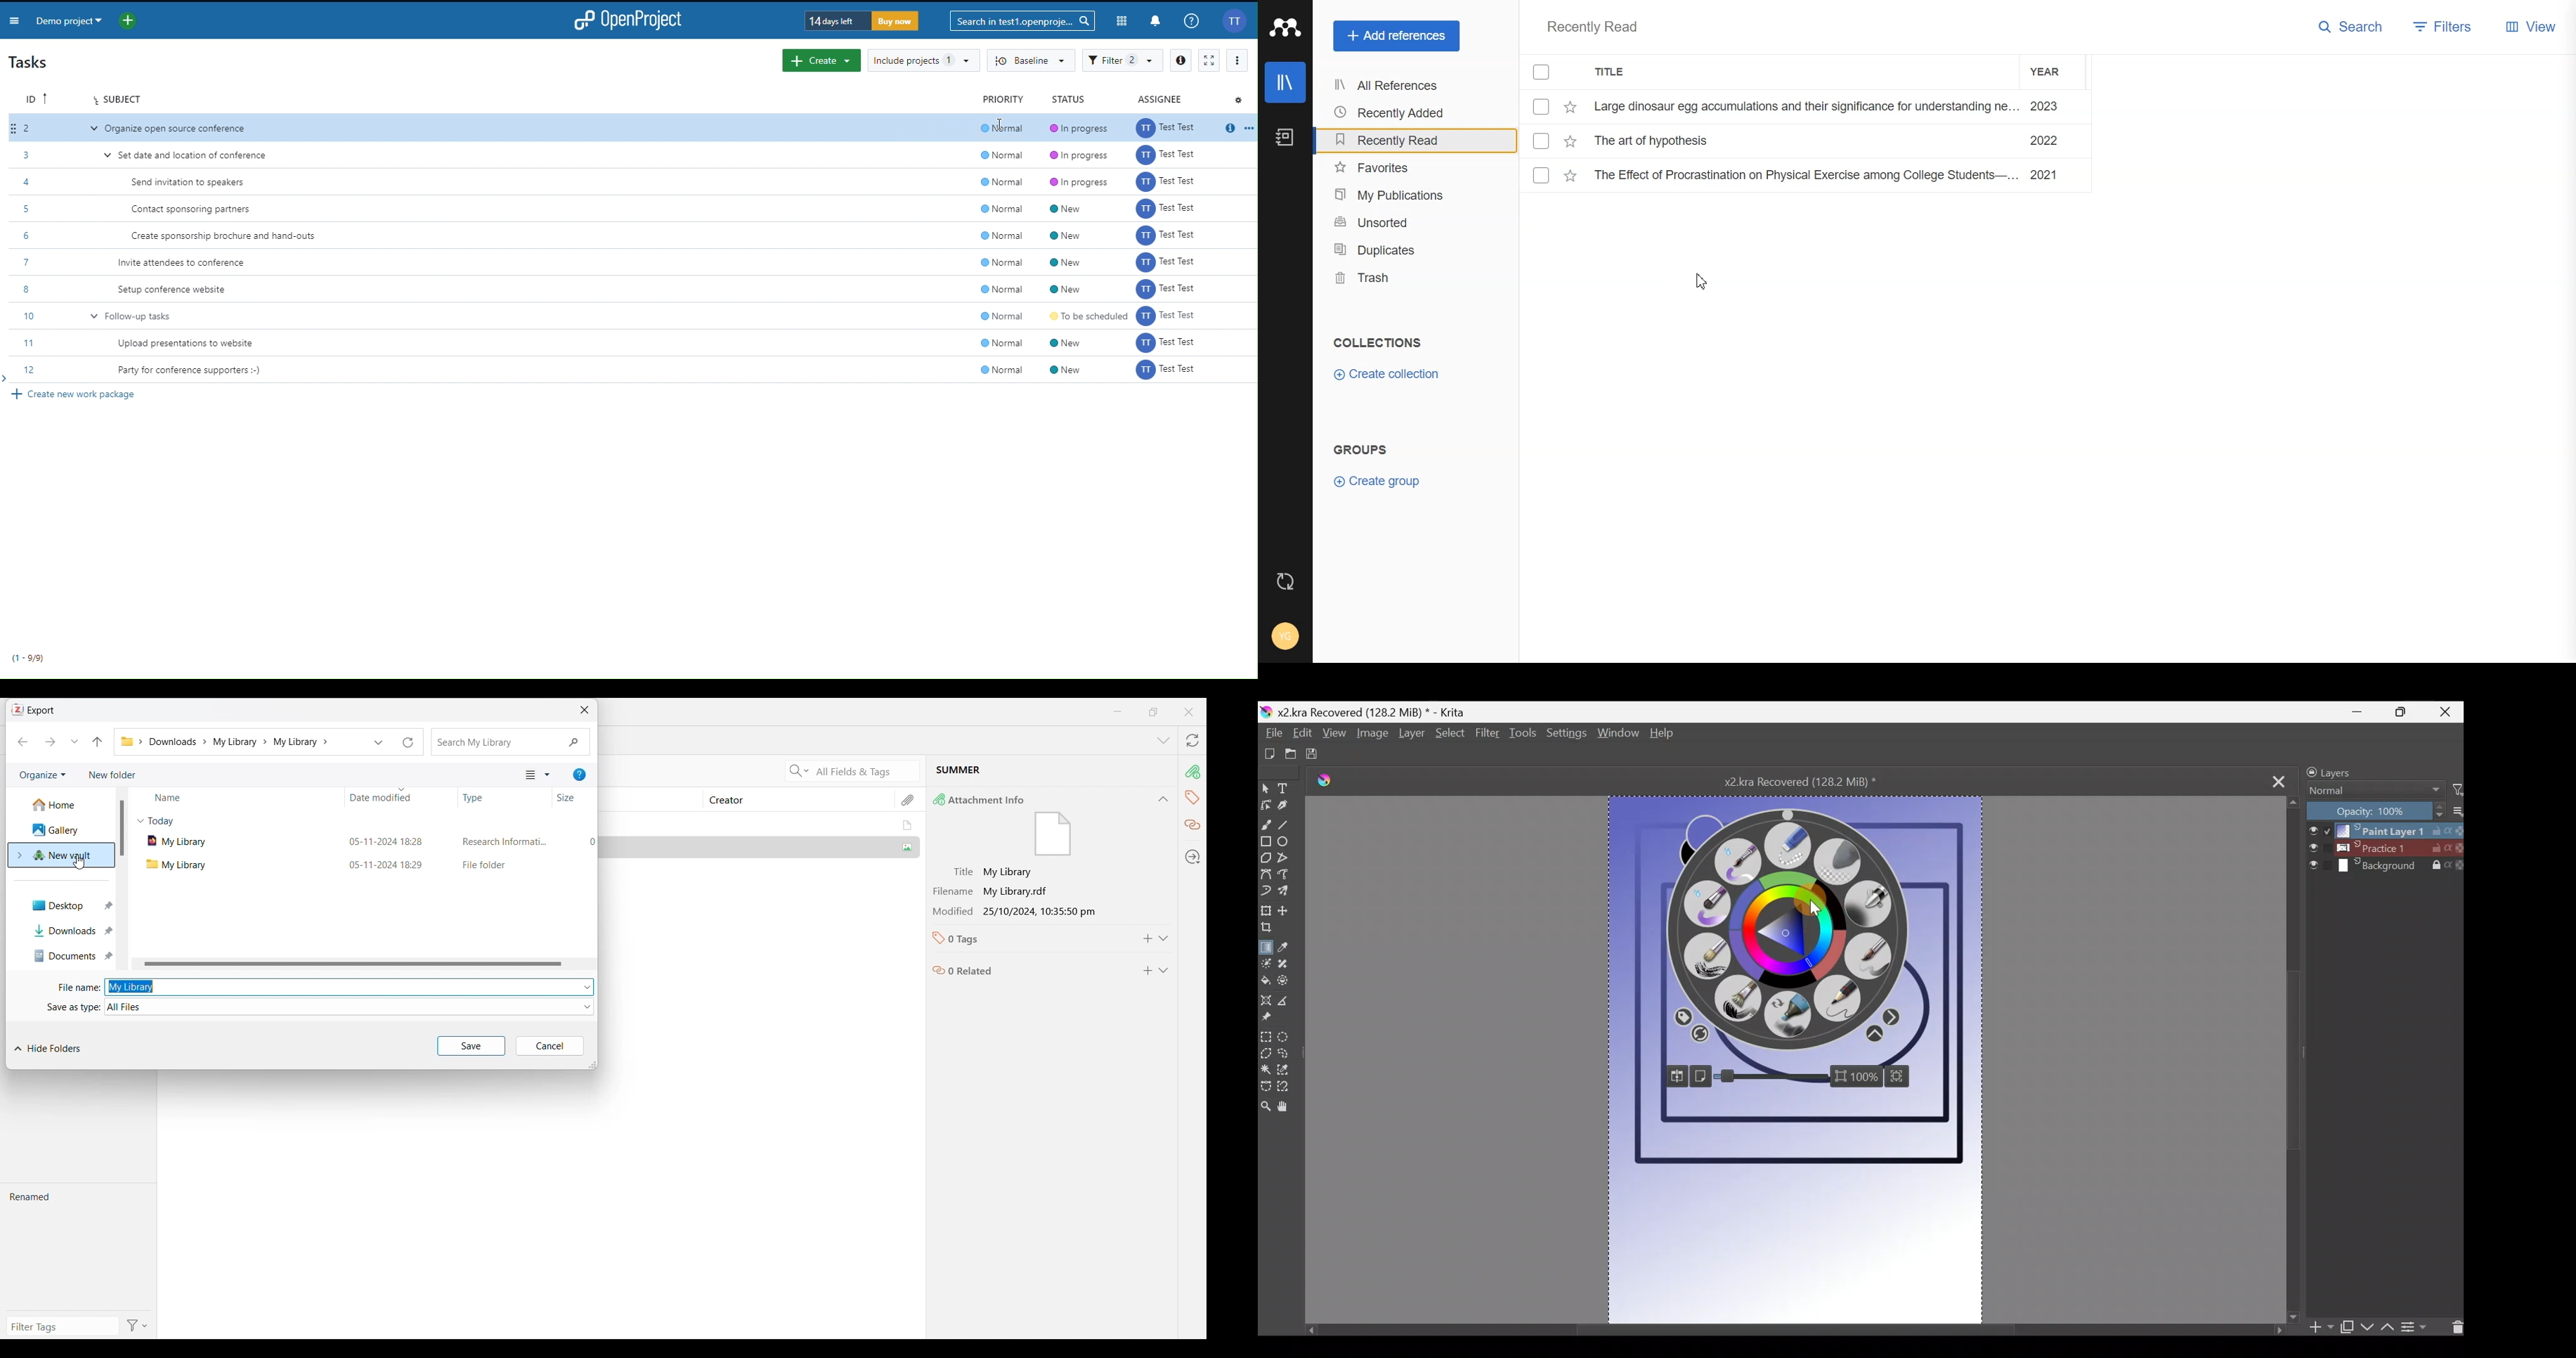 The image size is (2576, 1372). What do you see at coordinates (1265, 983) in the screenshot?
I see `Fill a contiguous area of colour with colour/fill a selection` at bounding box center [1265, 983].